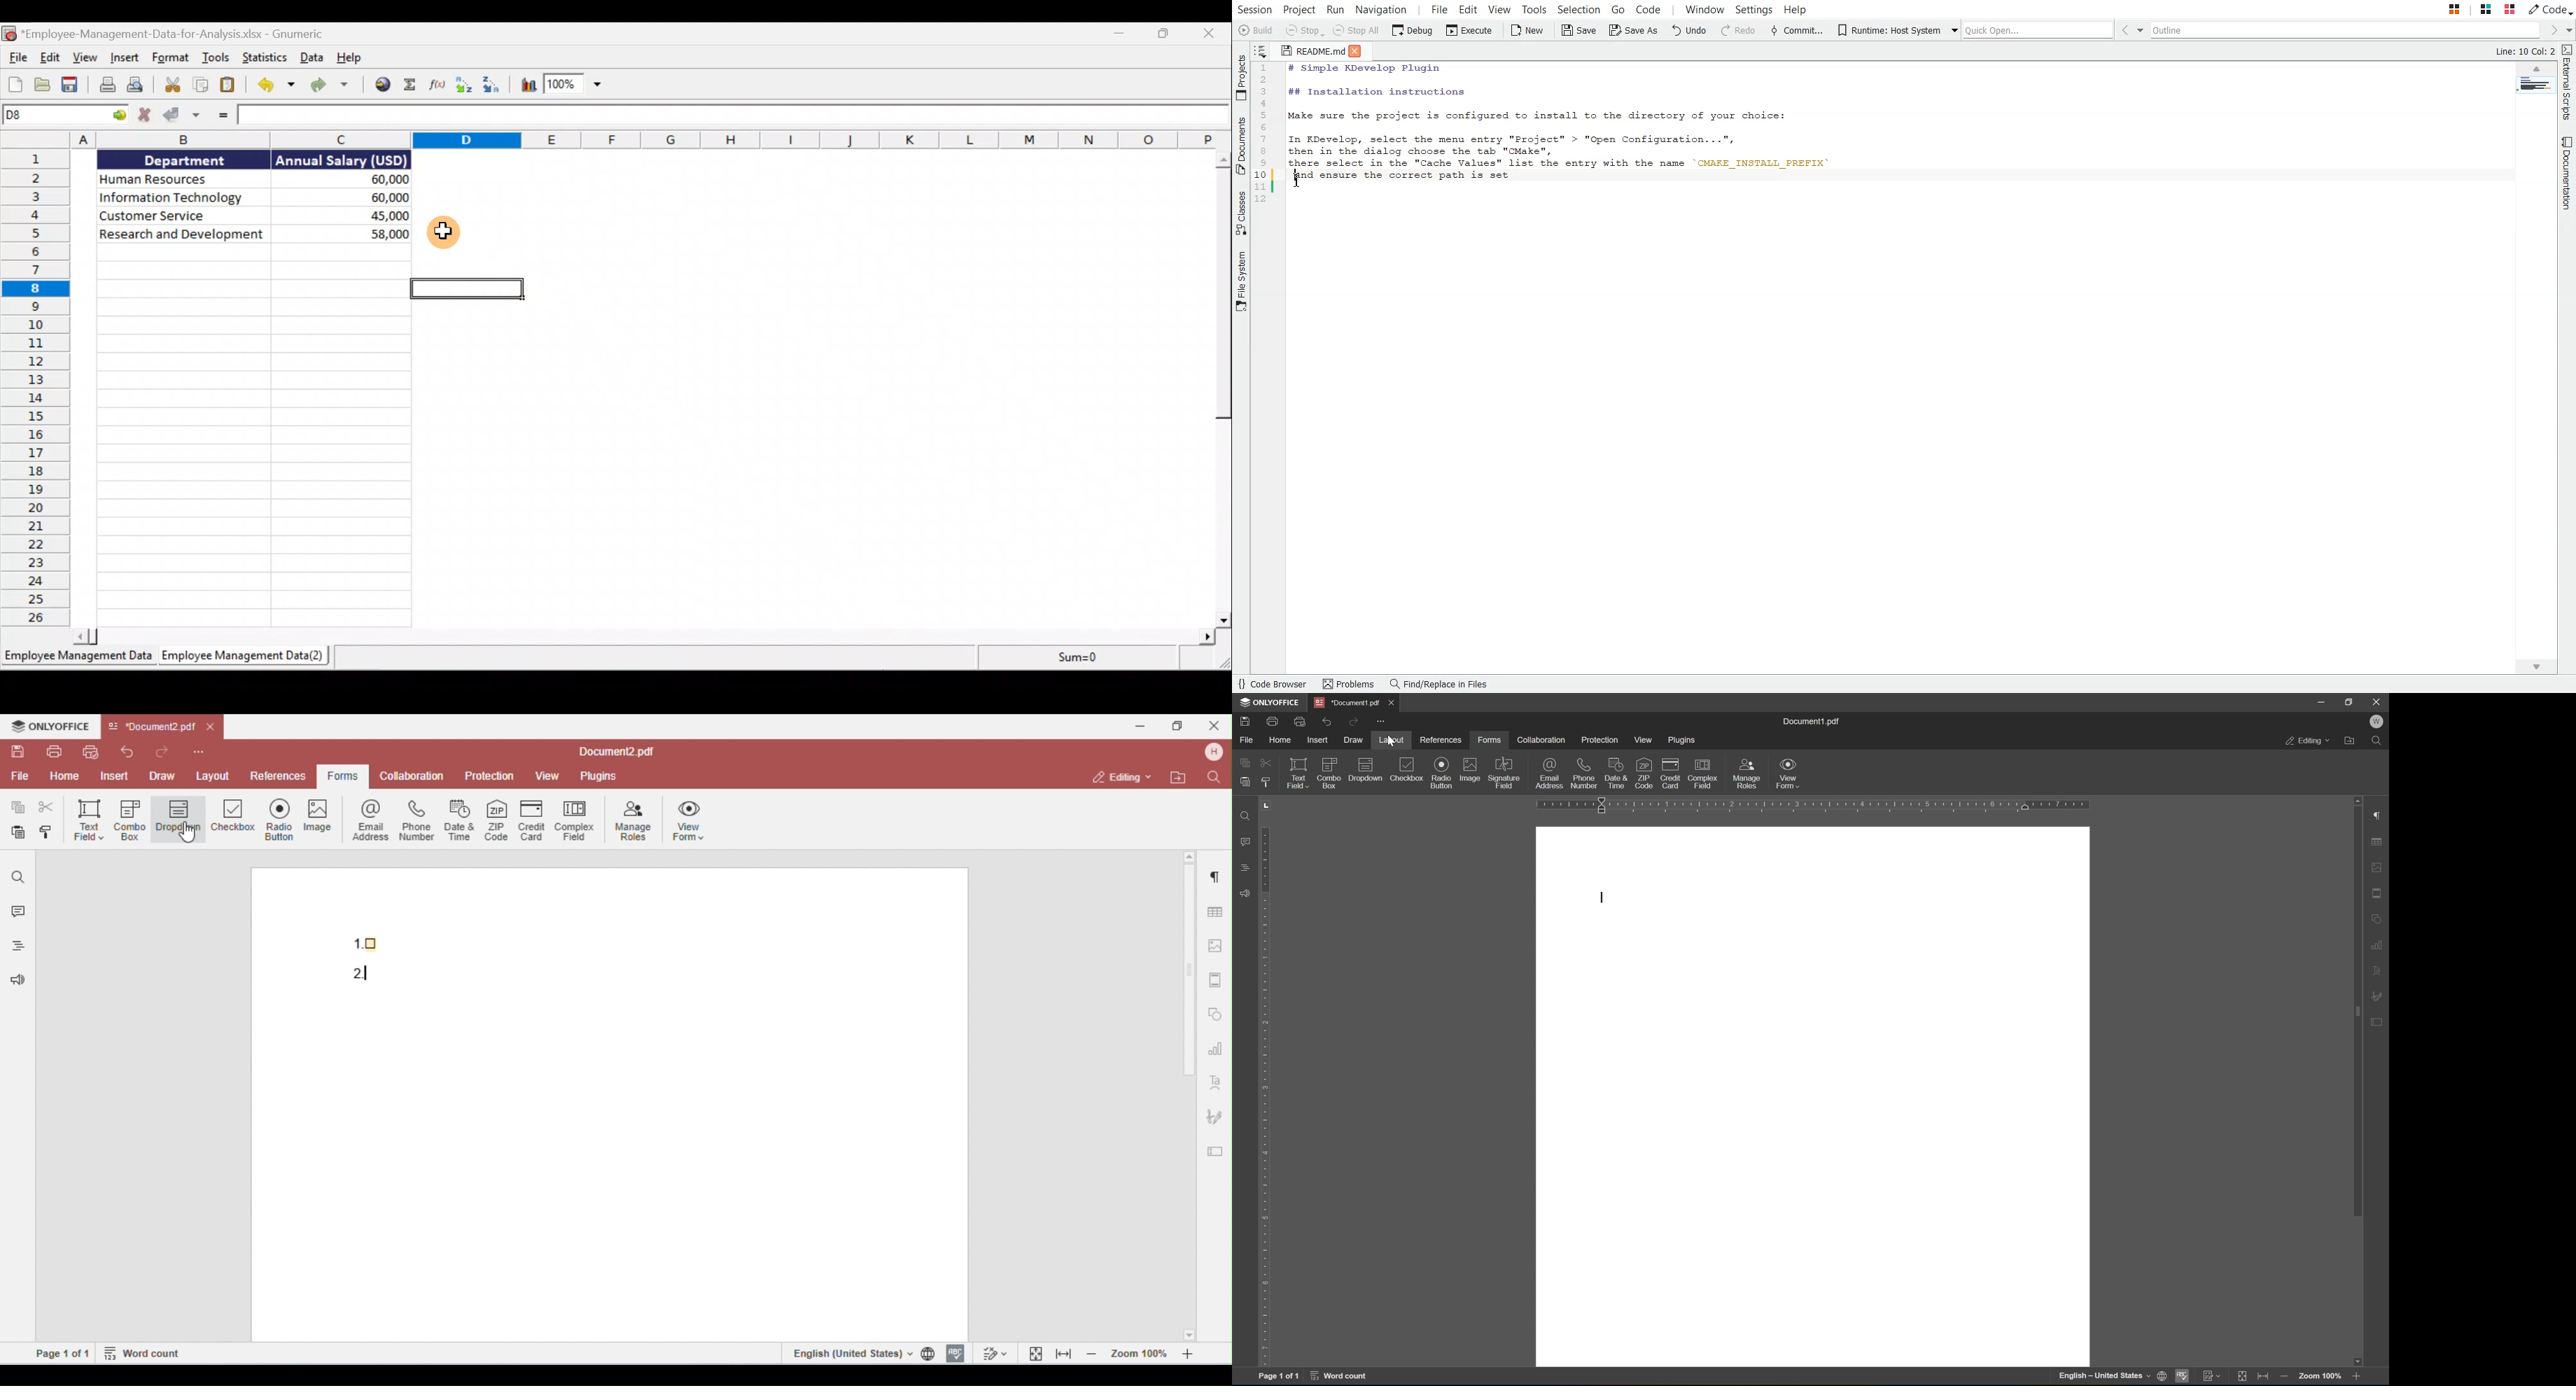 The image size is (2576, 1400). Describe the element at coordinates (2214, 1377) in the screenshot. I see `track changes` at that location.